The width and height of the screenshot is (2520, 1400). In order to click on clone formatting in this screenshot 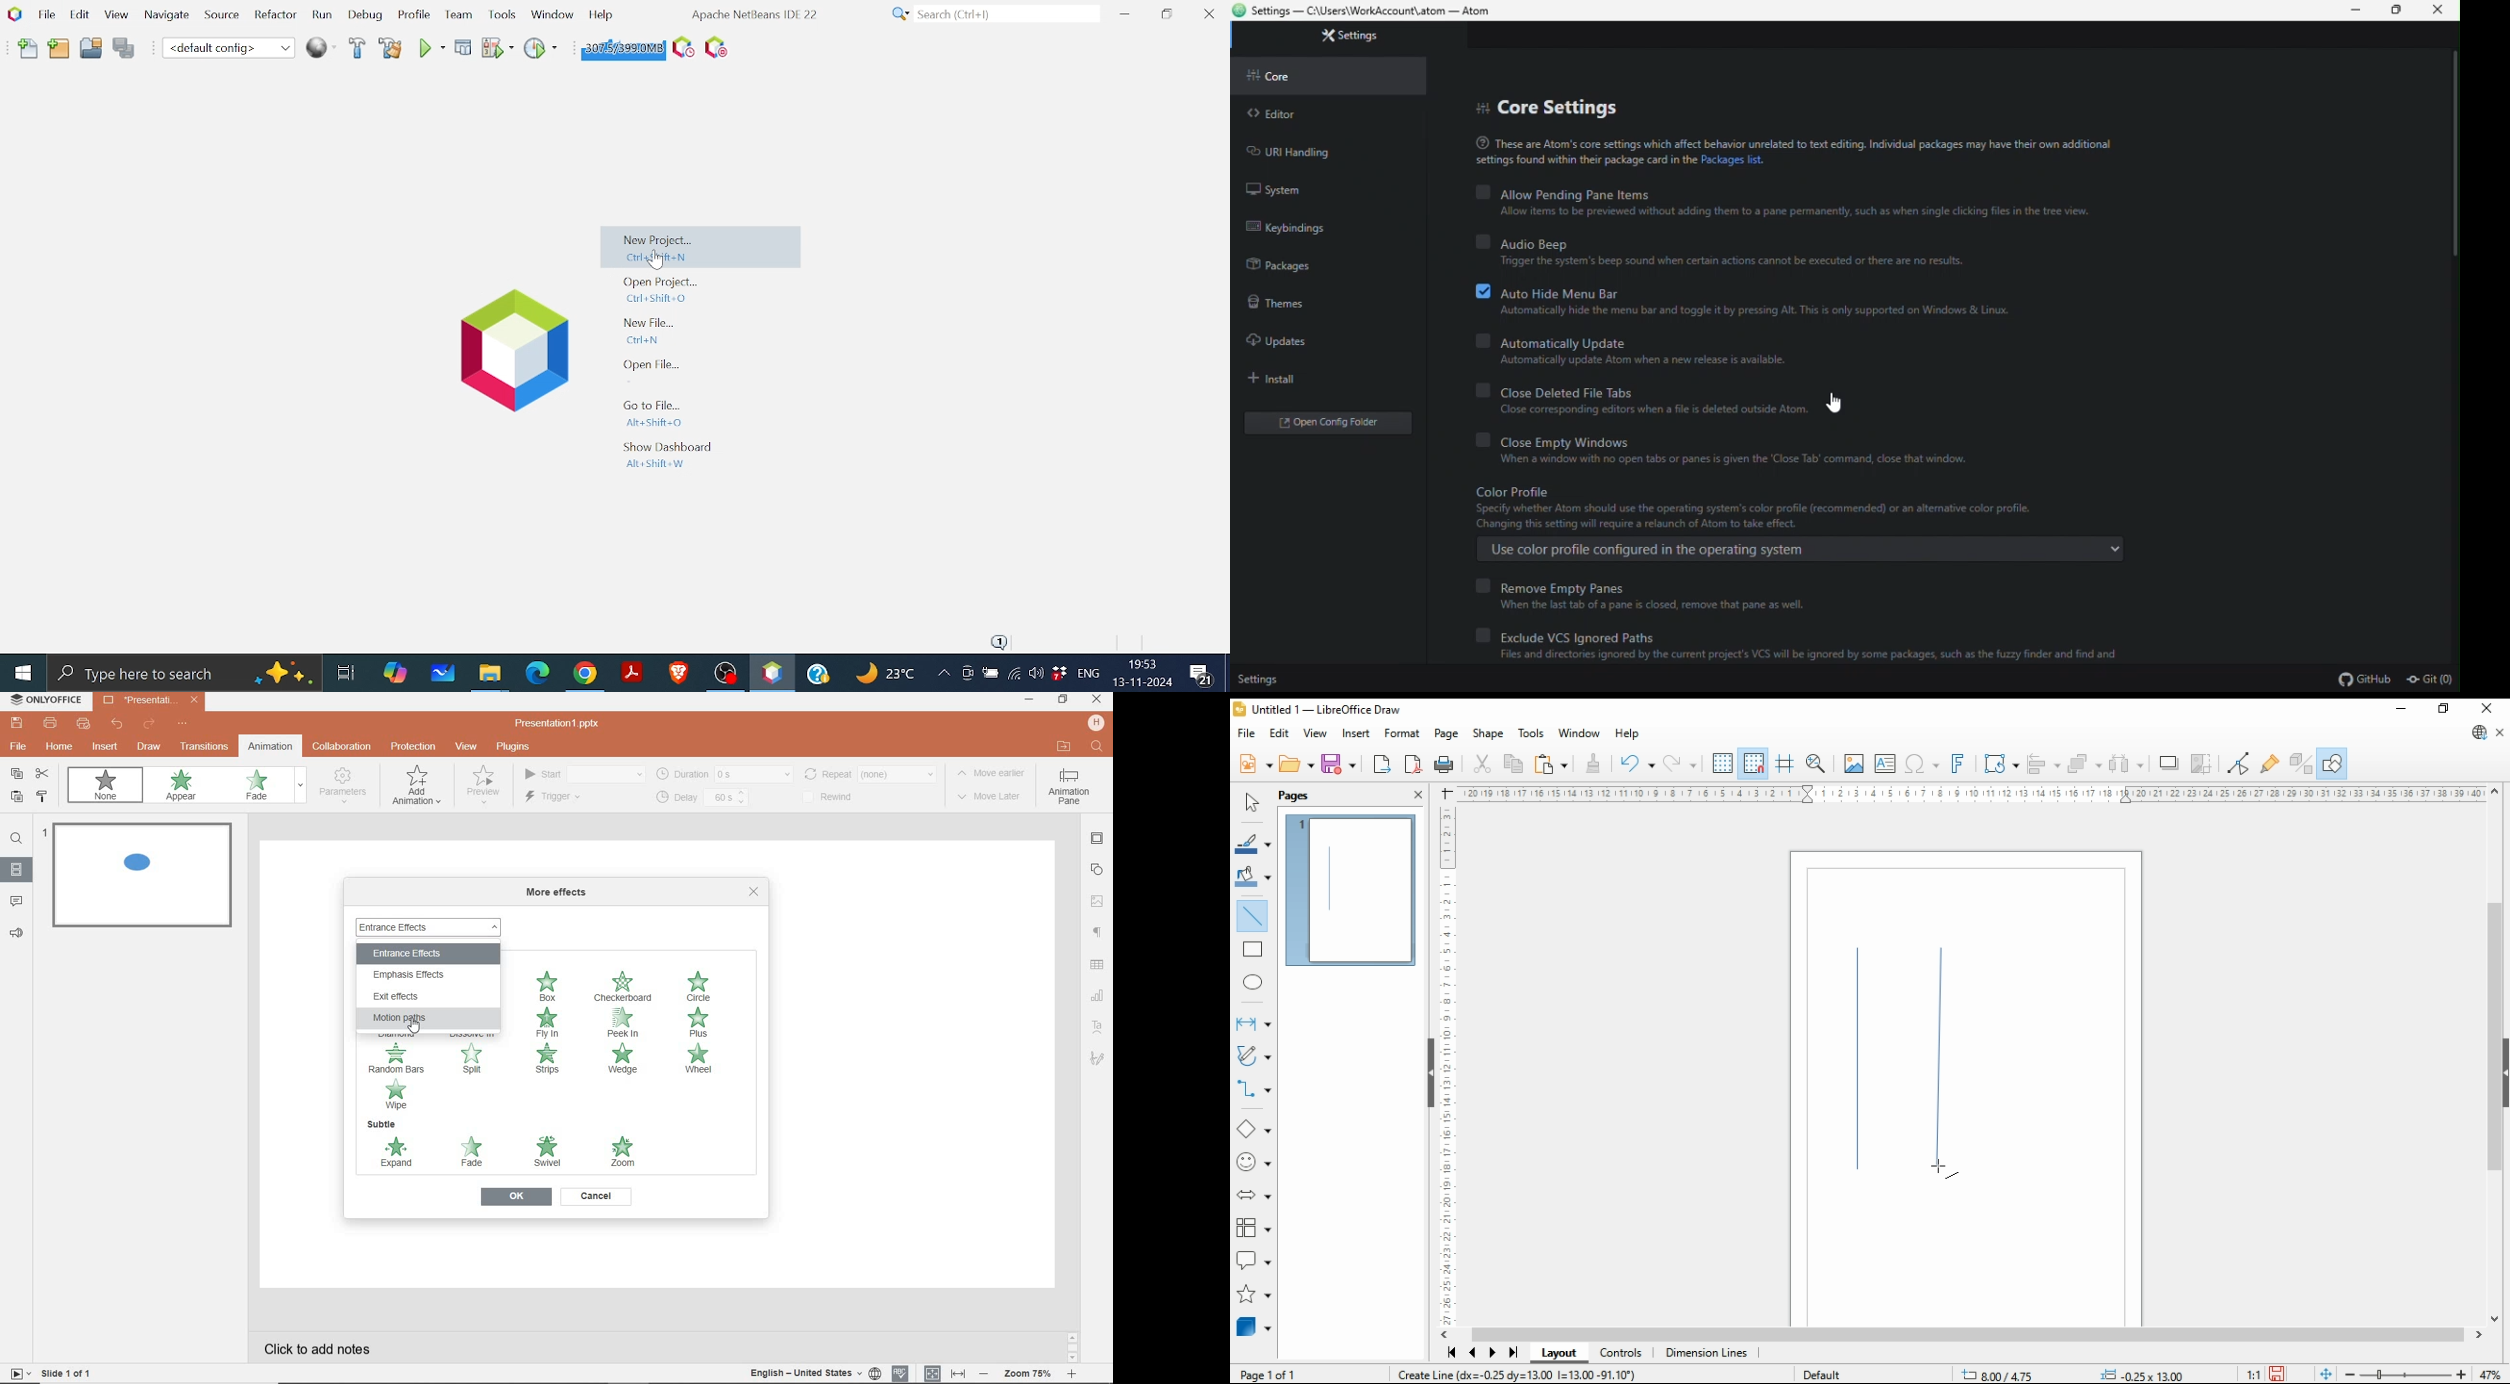, I will do `click(1592, 762)`.